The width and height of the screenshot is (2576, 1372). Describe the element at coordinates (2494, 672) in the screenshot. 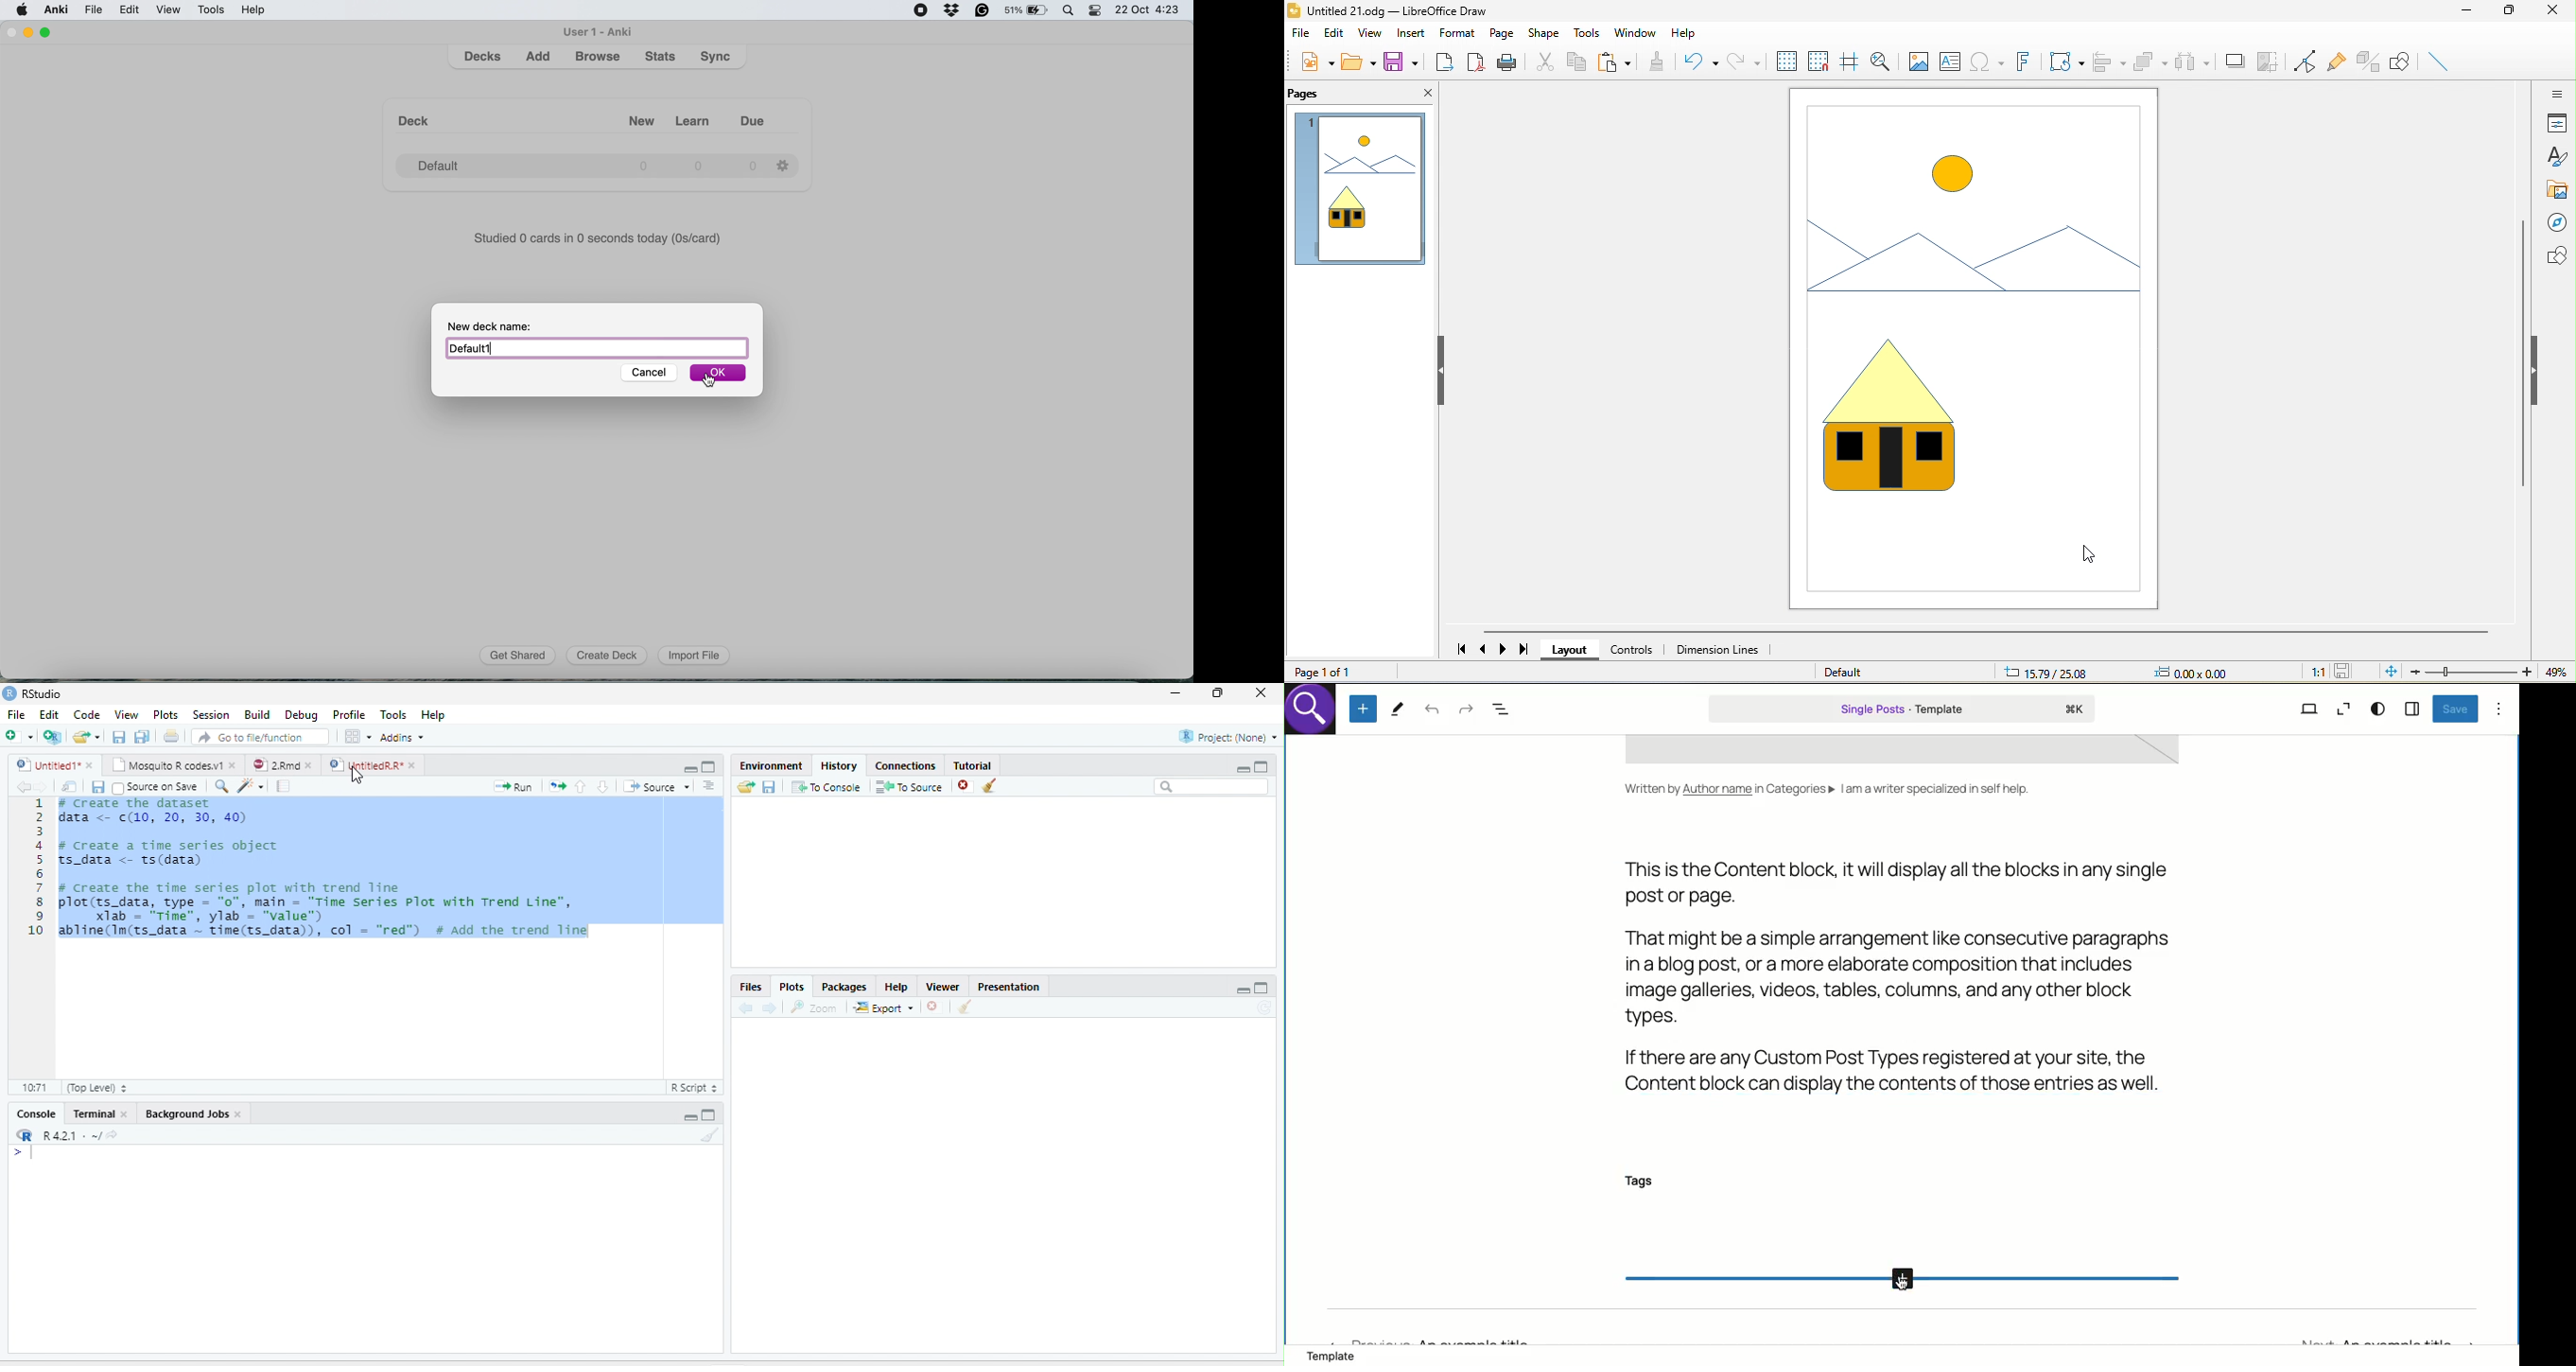

I see `zoom` at that location.